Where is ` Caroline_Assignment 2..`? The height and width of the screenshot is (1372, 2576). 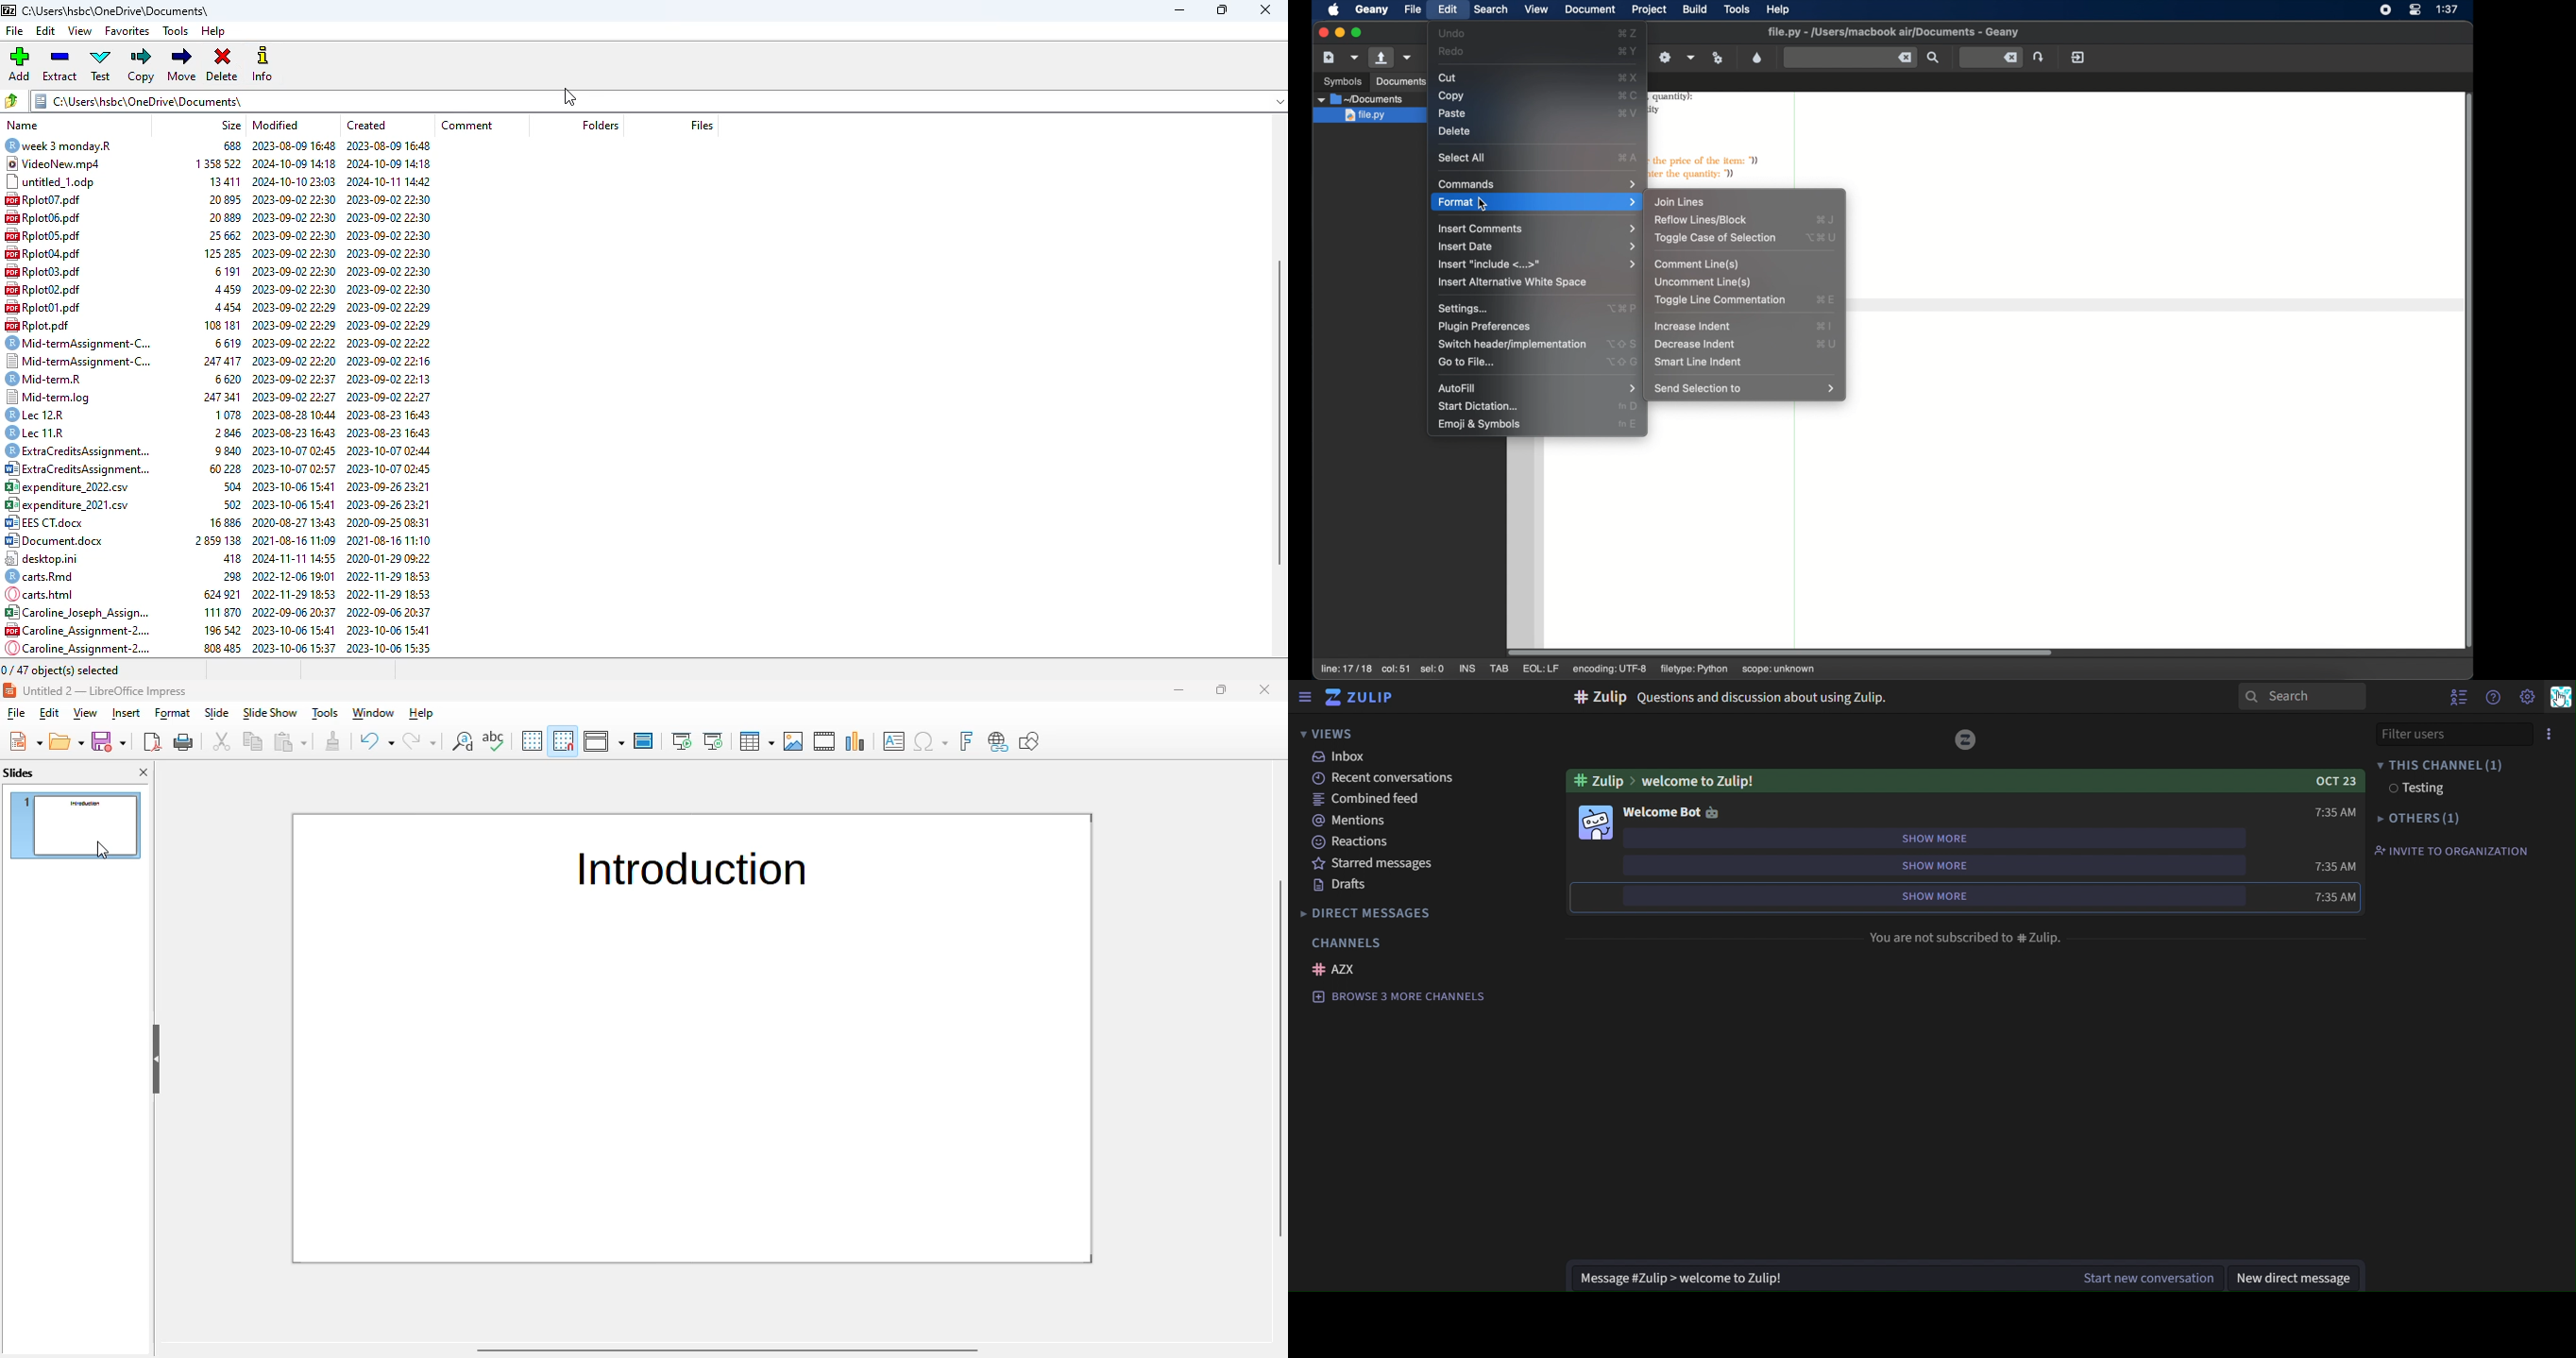  Caroline_Assignment 2.. is located at coordinates (76, 650).